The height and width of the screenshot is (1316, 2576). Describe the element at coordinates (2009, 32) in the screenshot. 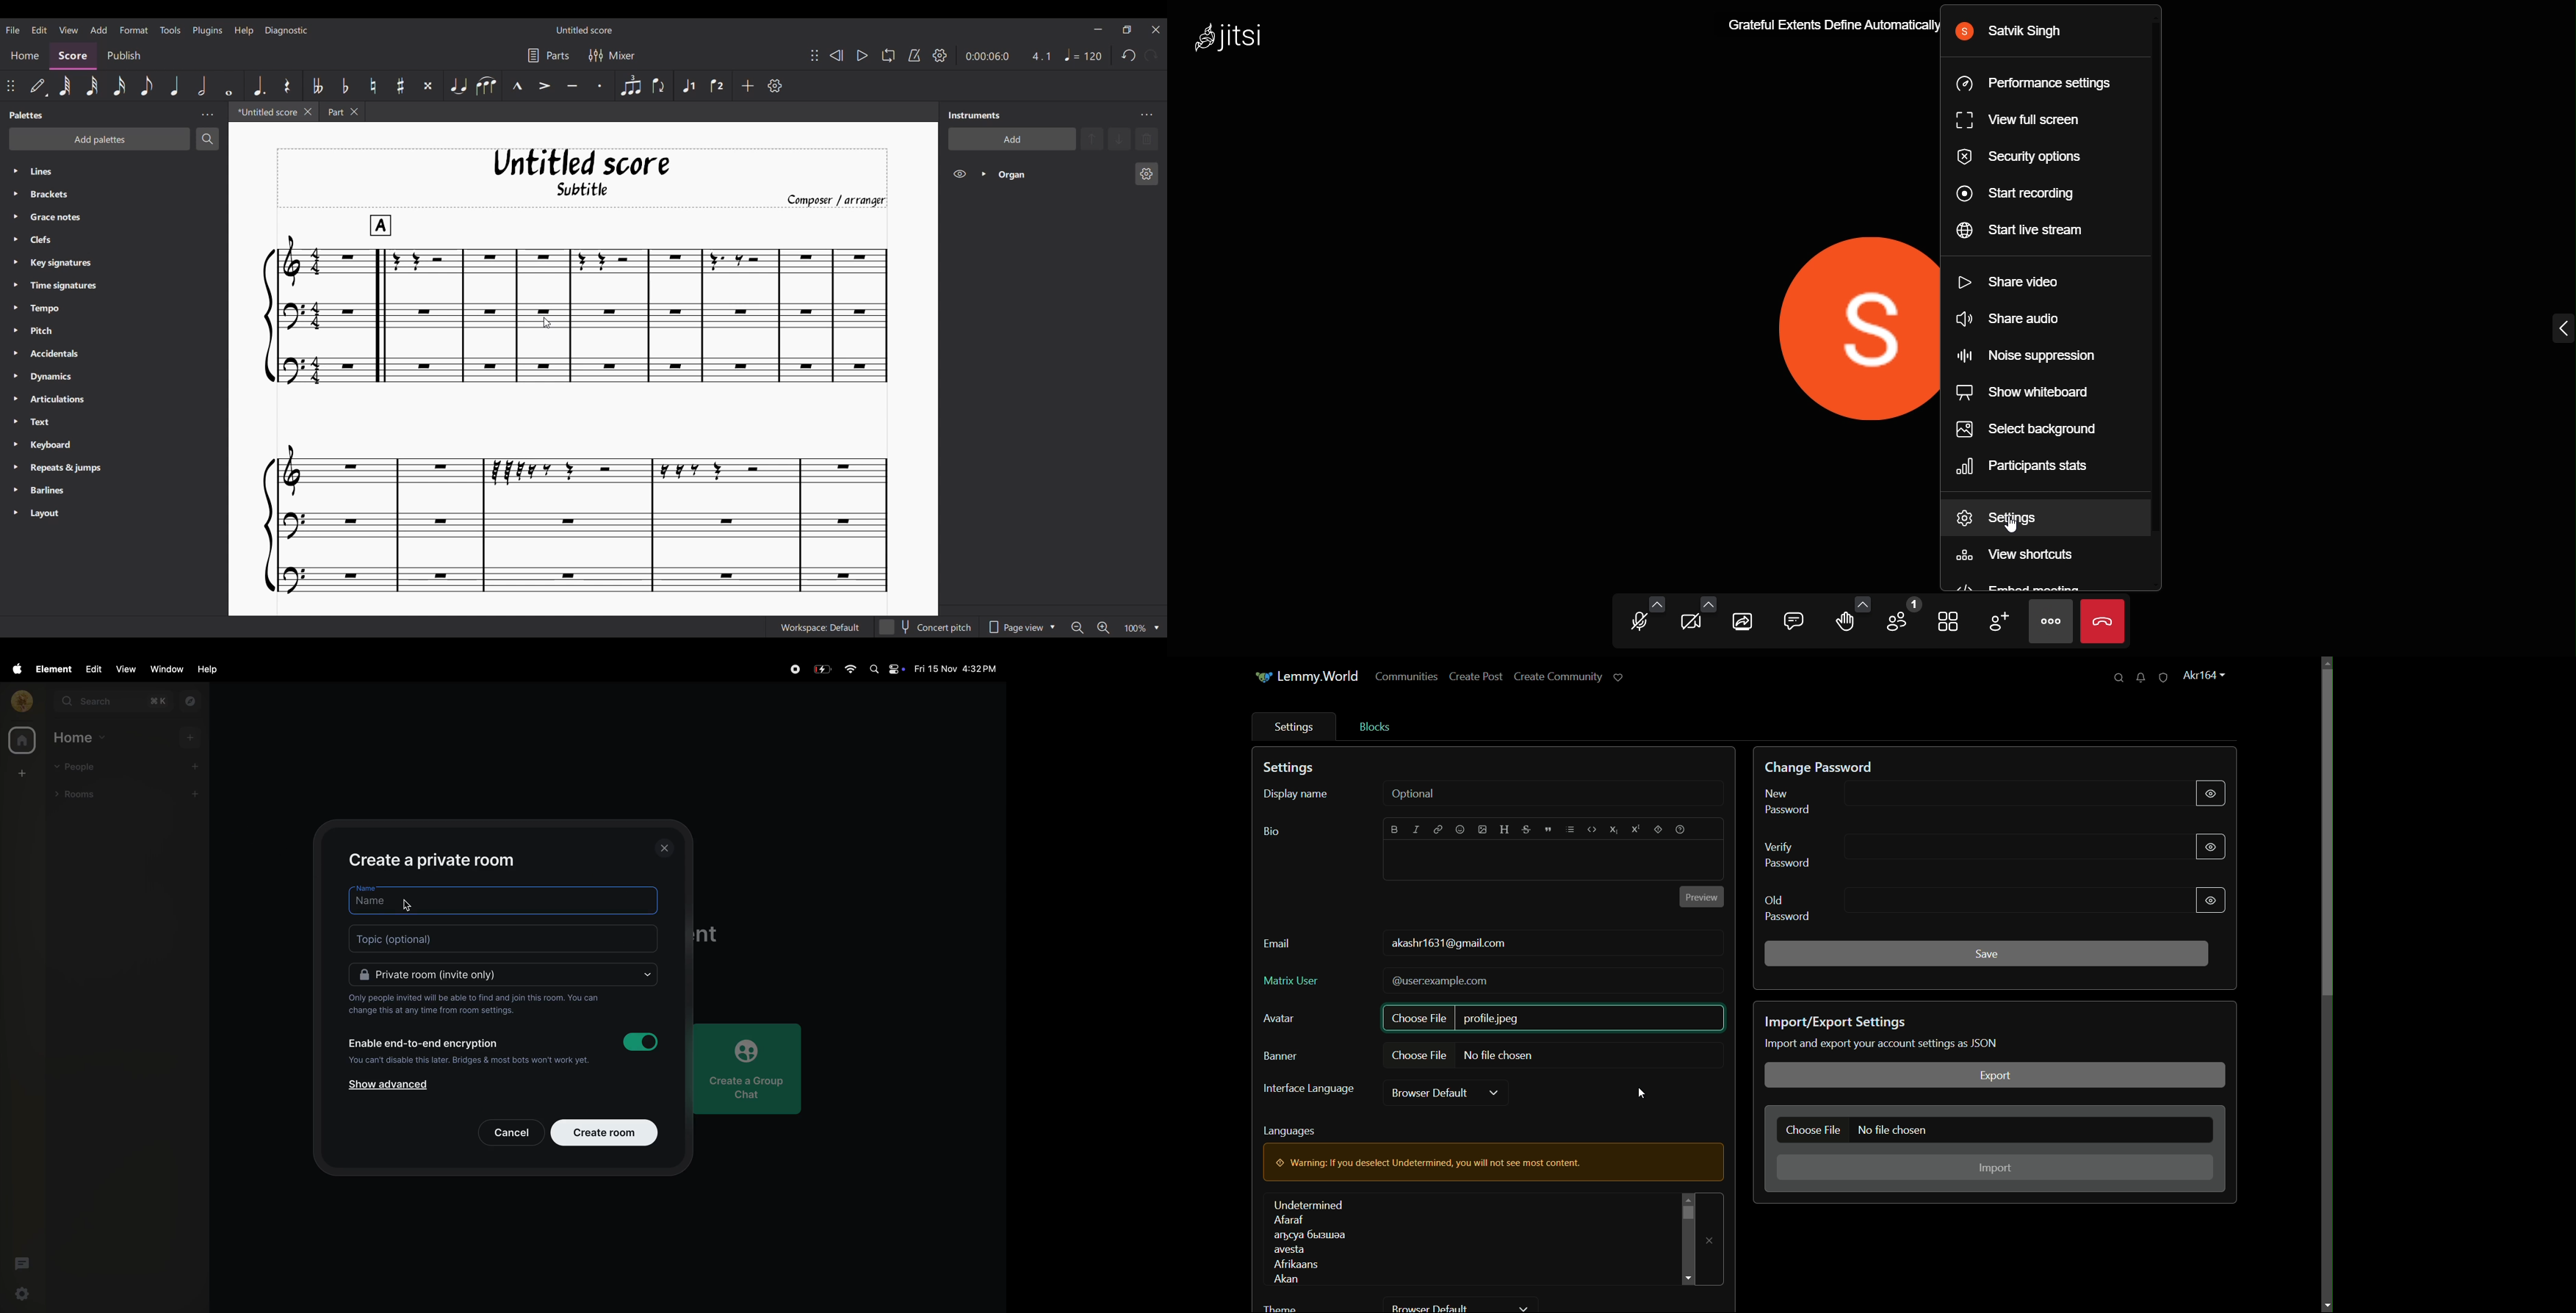

I see `user name` at that location.